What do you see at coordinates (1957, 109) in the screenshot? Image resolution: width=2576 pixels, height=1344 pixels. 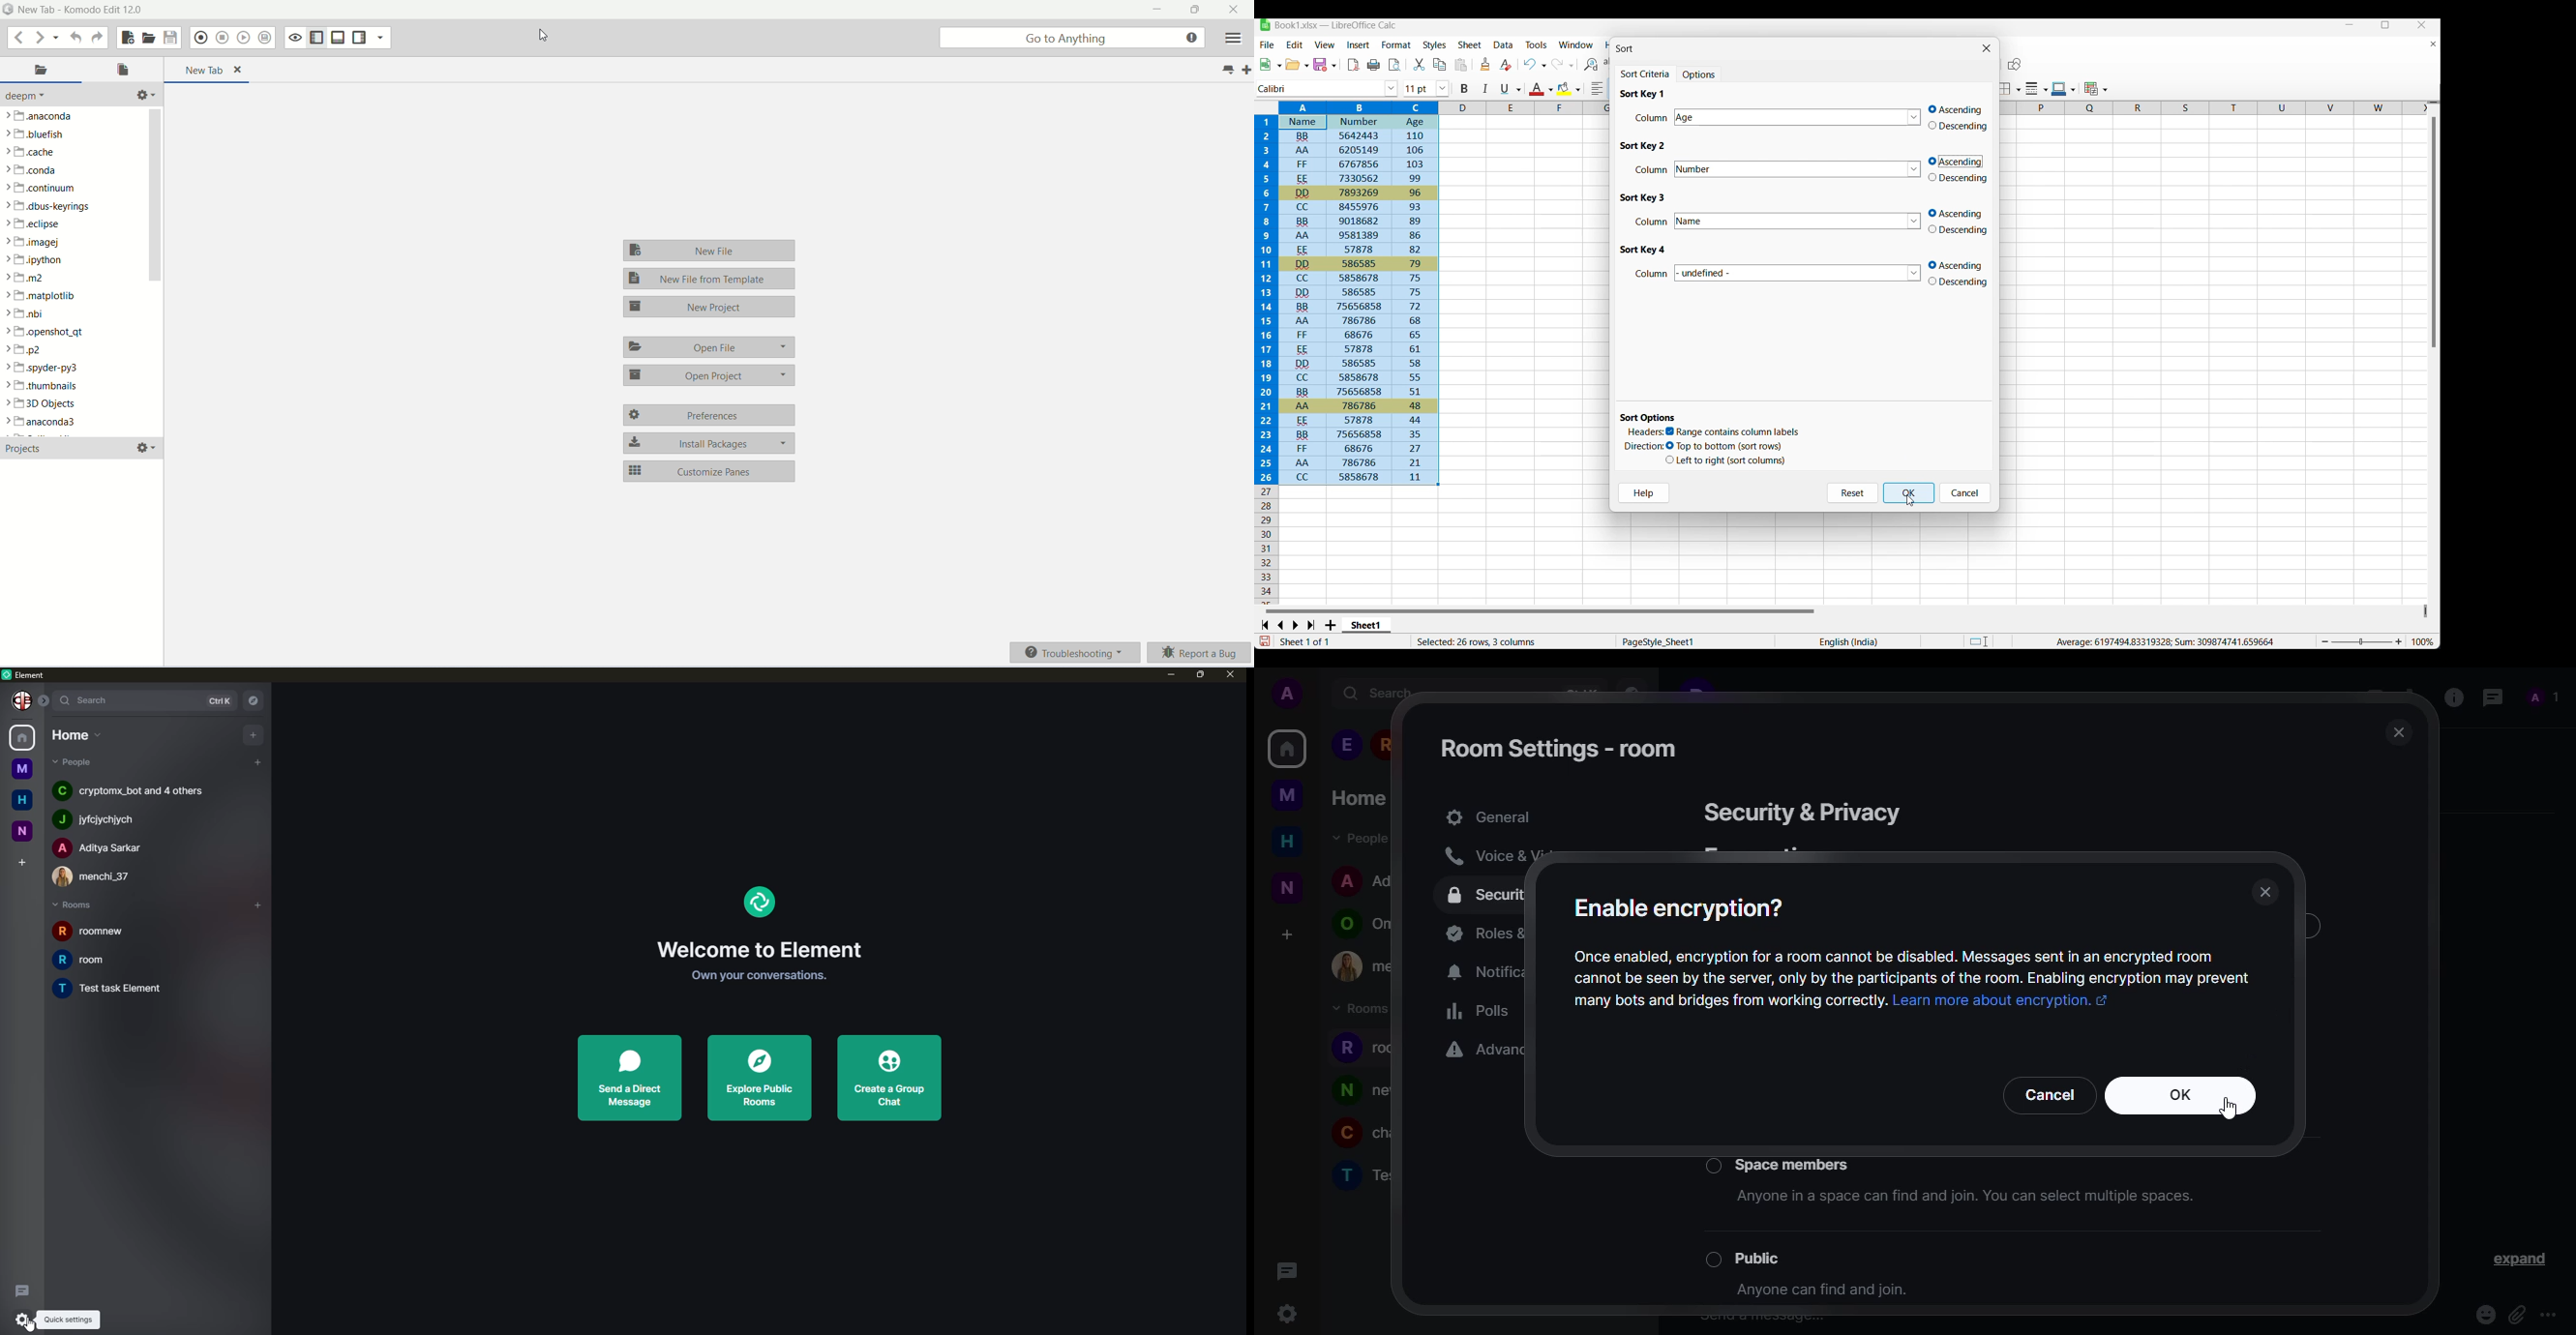 I see `ascending` at bounding box center [1957, 109].